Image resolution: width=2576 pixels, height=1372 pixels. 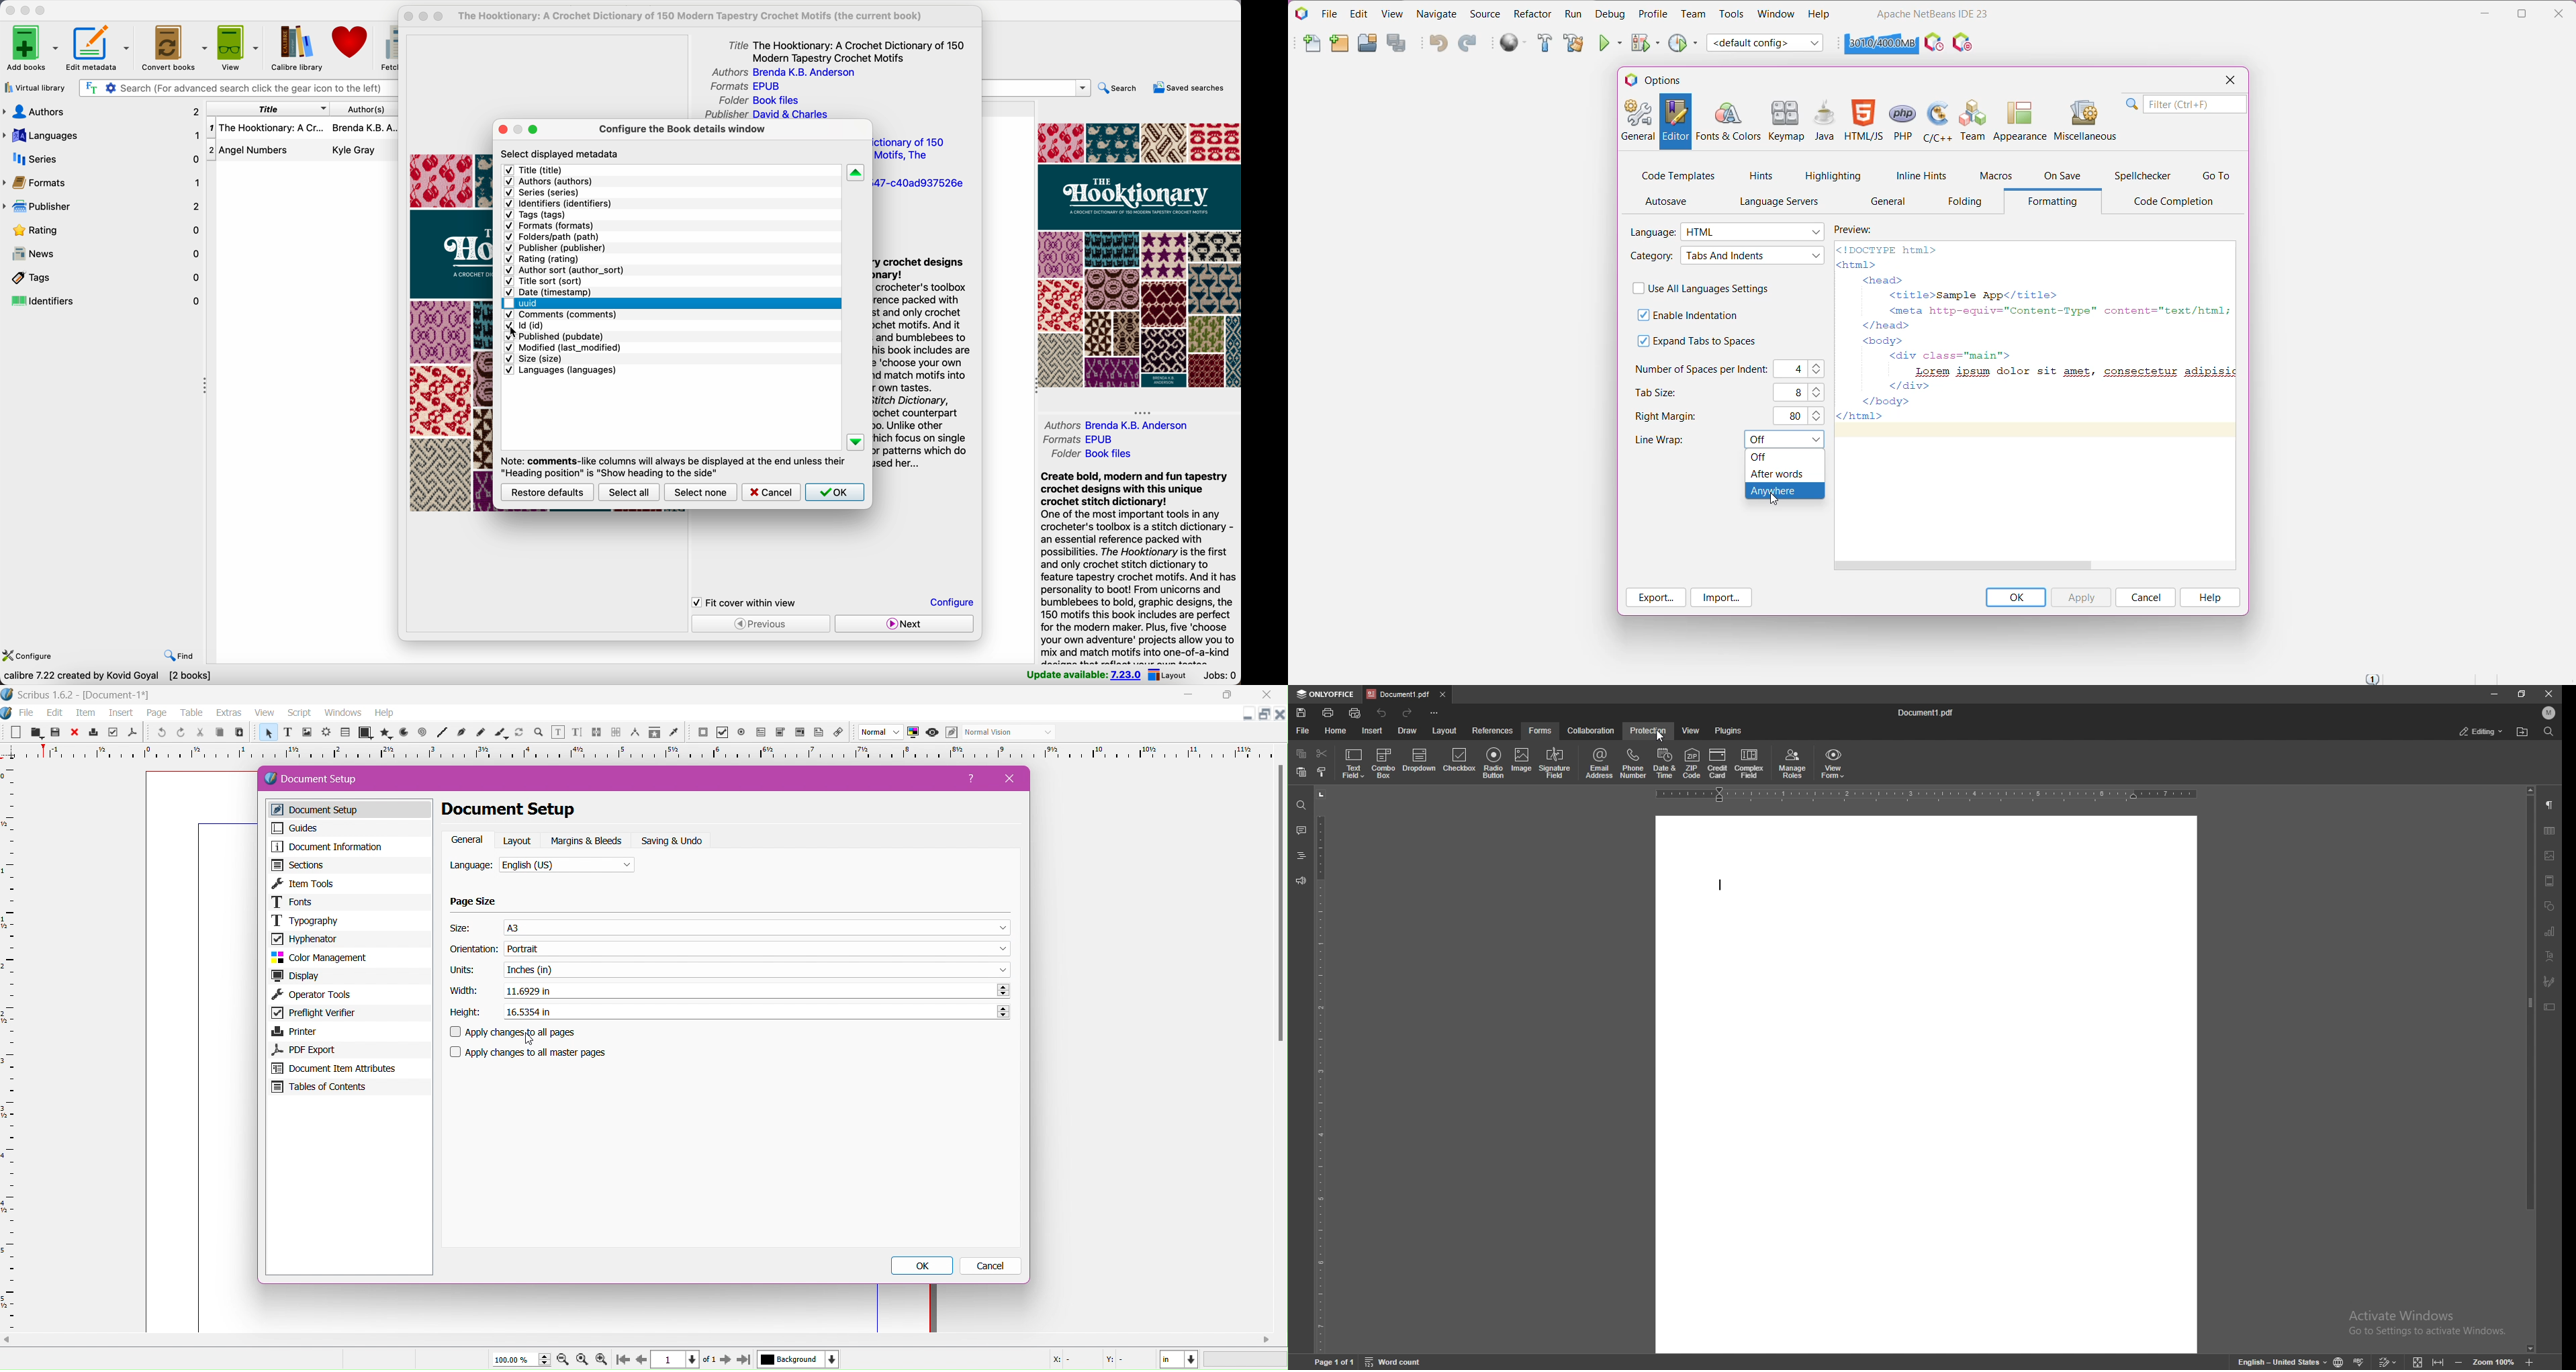 I want to click on Preflight Verifier, so click(x=348, y=1014).